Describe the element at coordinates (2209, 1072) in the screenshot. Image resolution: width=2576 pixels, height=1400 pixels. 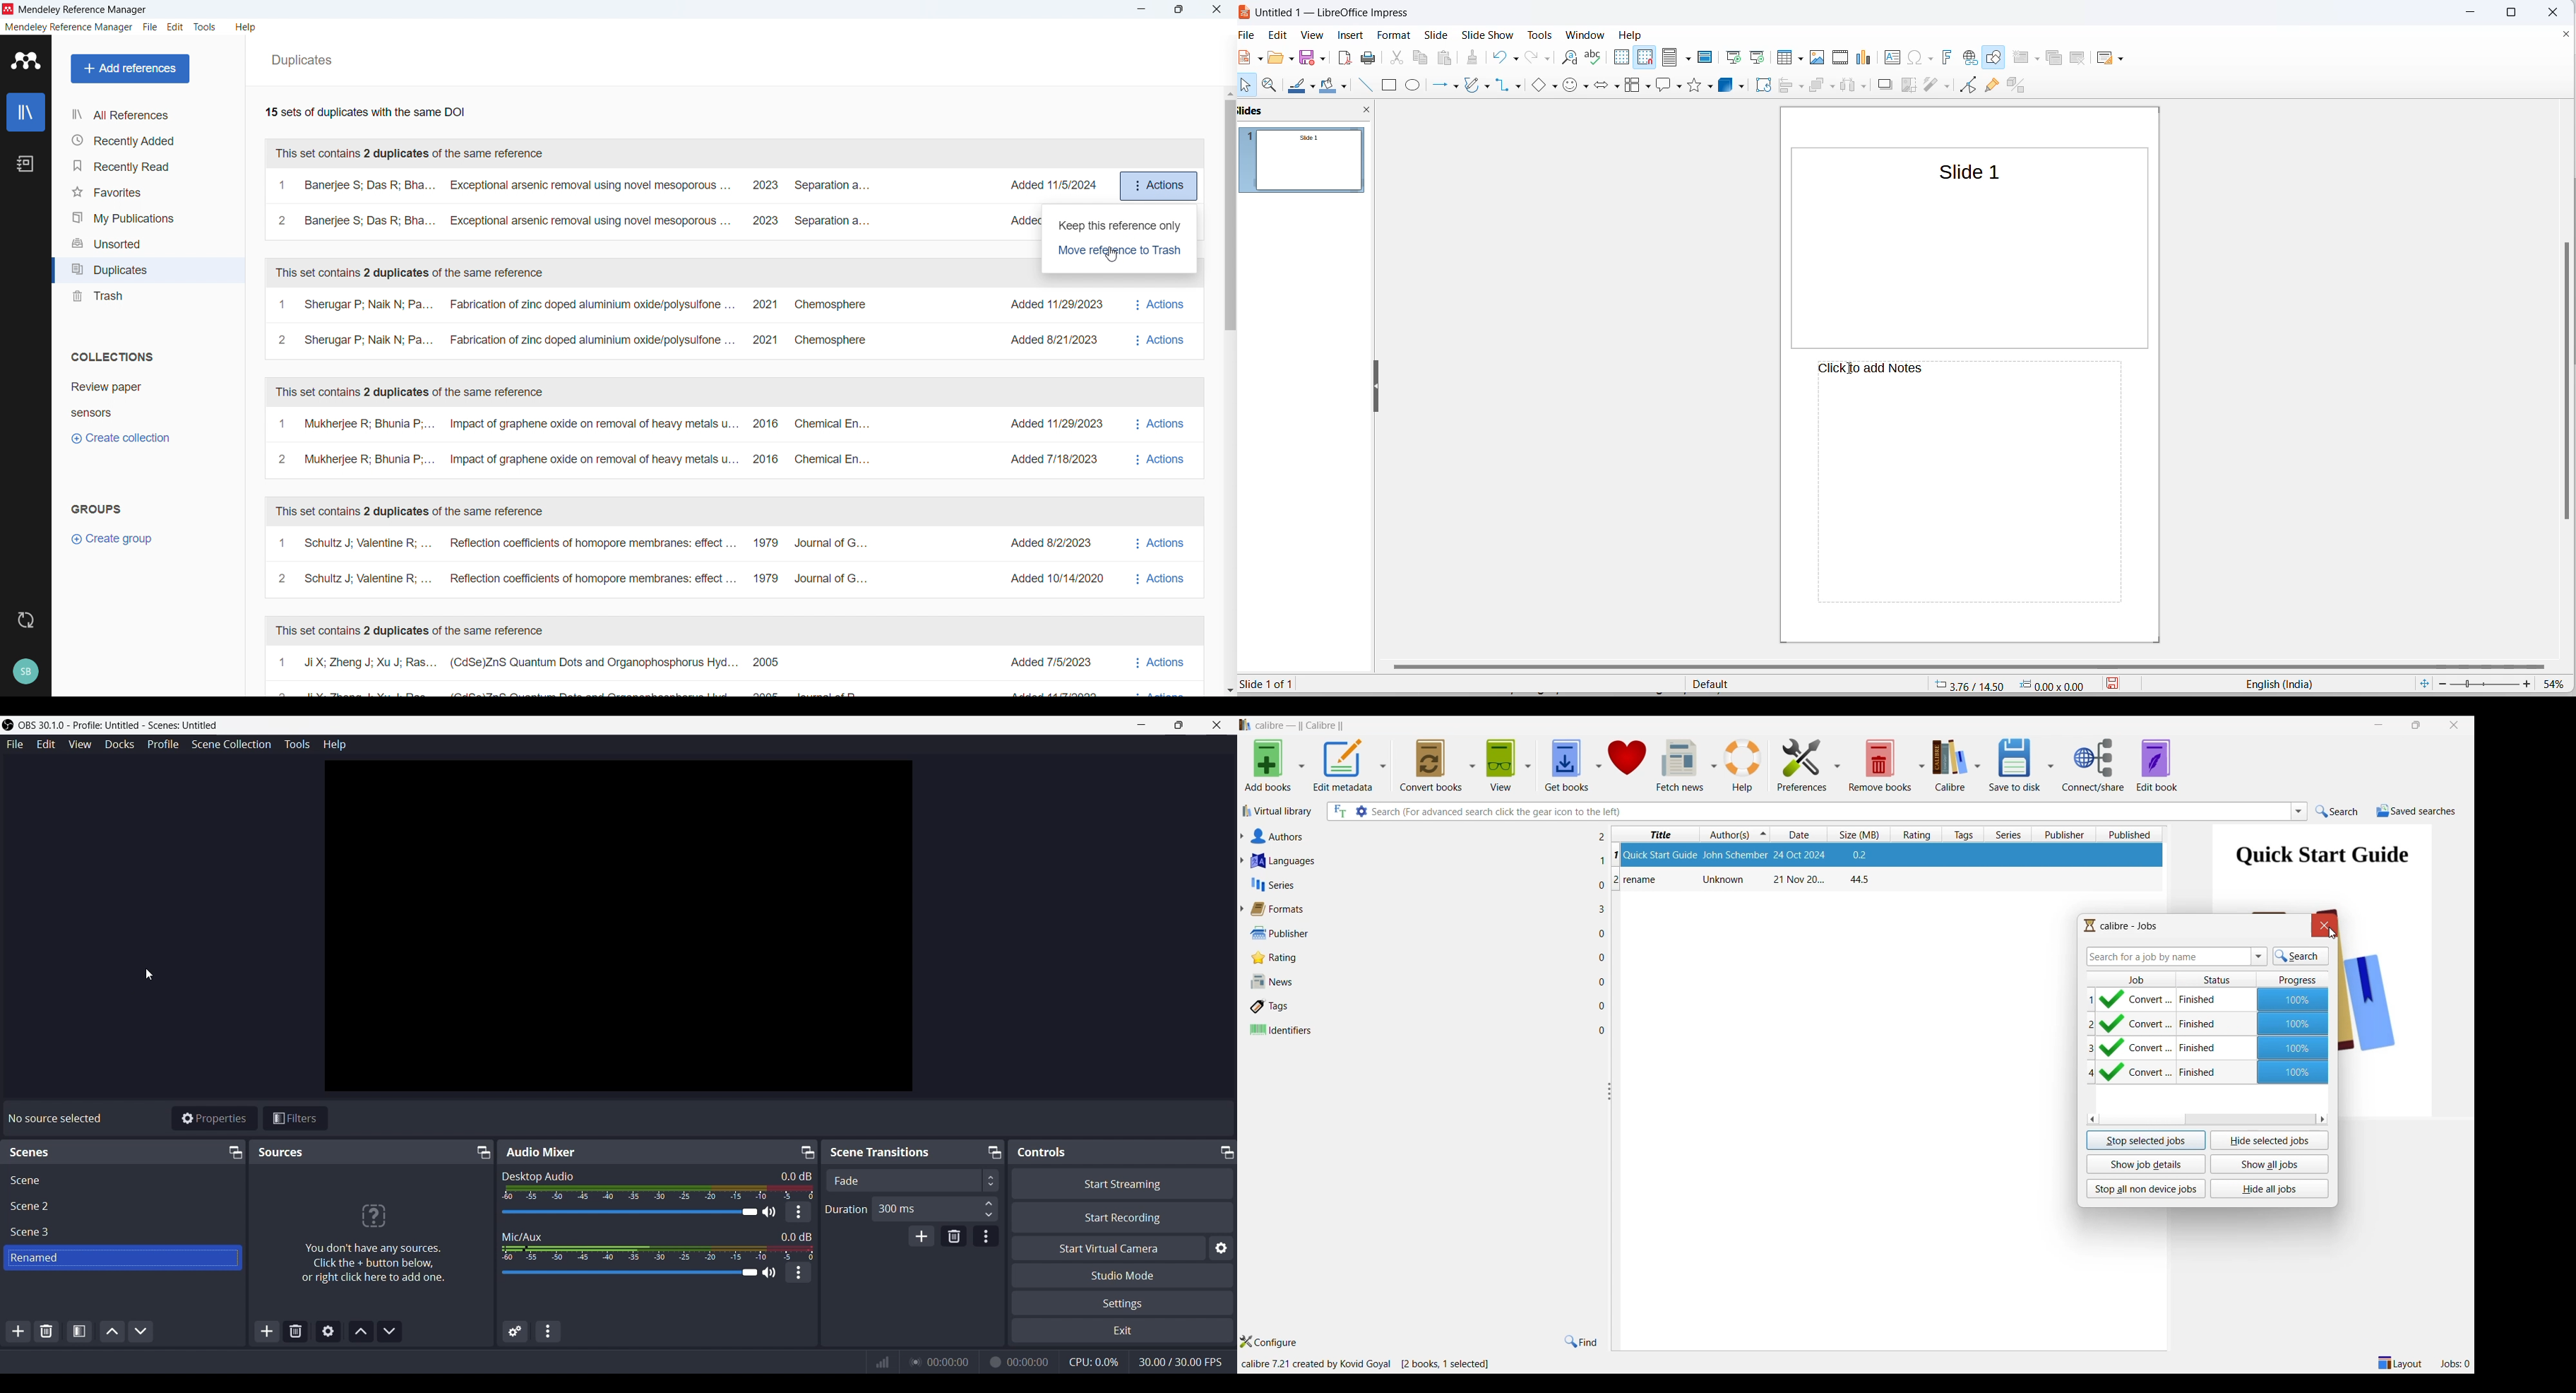
I see `Earlier conversion` at that location.